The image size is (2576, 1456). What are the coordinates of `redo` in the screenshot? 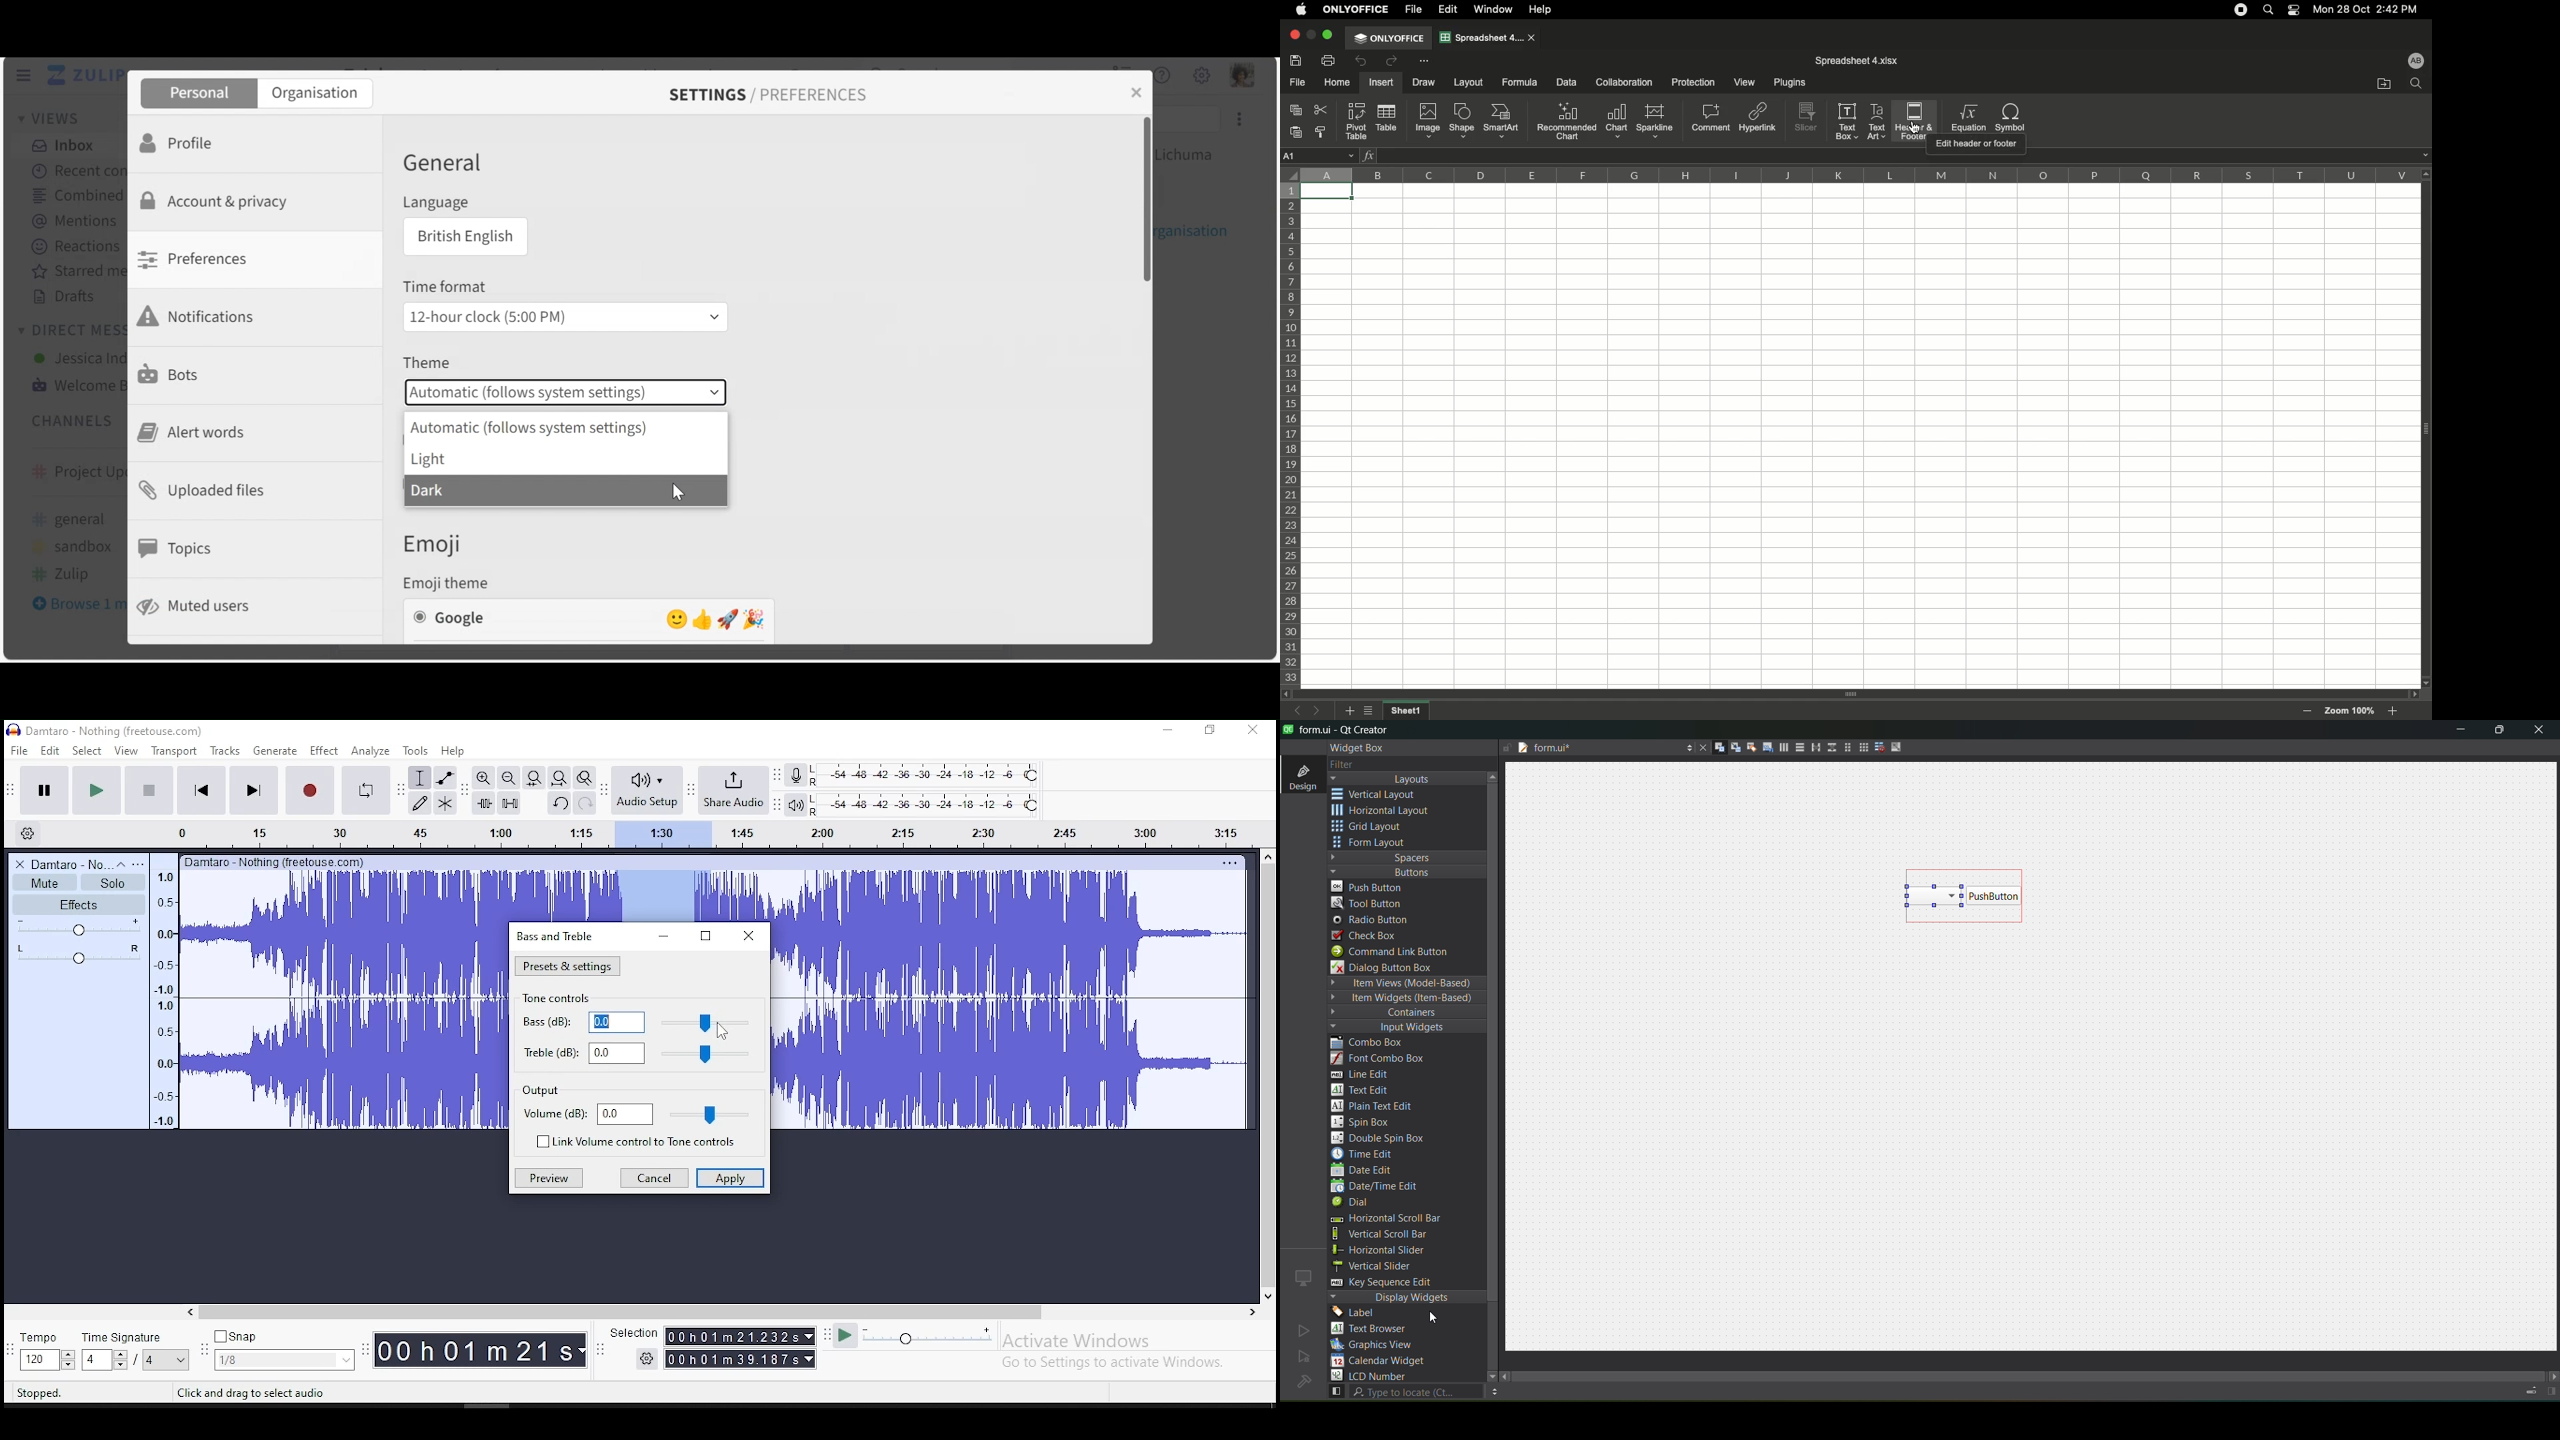 It's located at (585, 802).